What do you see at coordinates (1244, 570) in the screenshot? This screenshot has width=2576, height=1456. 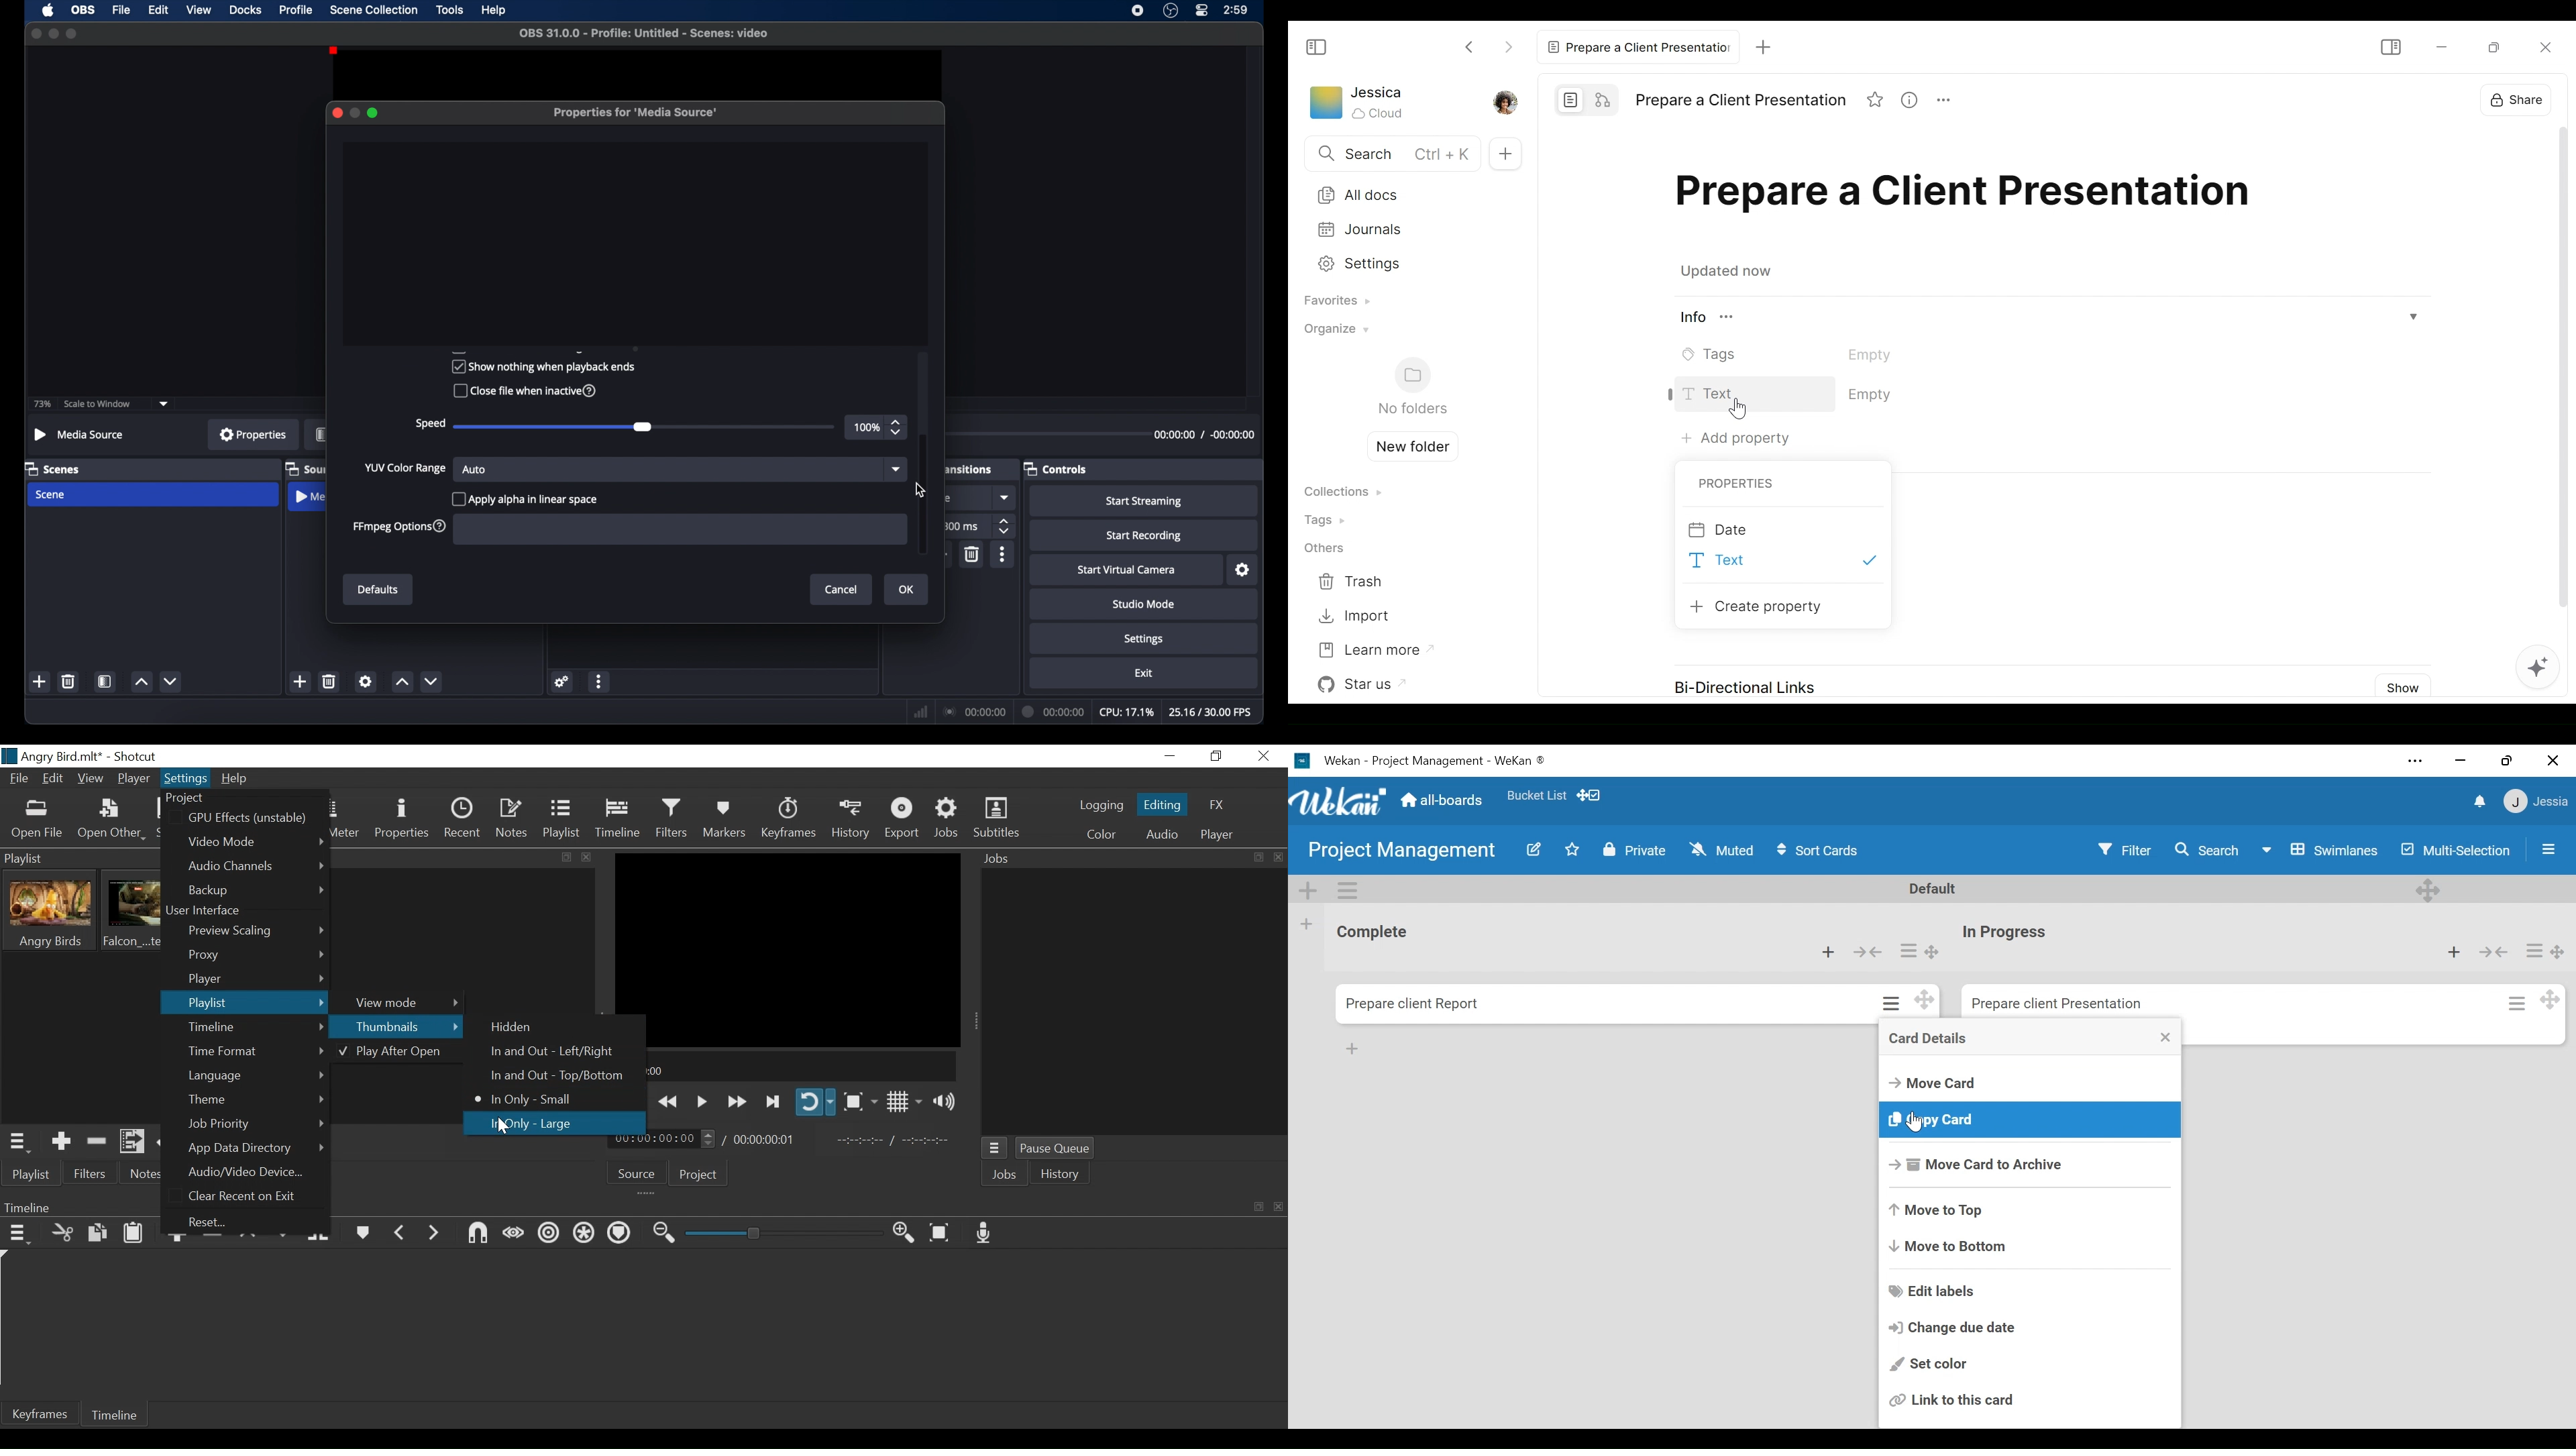 I see `settings` at bounding box center [1244, 570].